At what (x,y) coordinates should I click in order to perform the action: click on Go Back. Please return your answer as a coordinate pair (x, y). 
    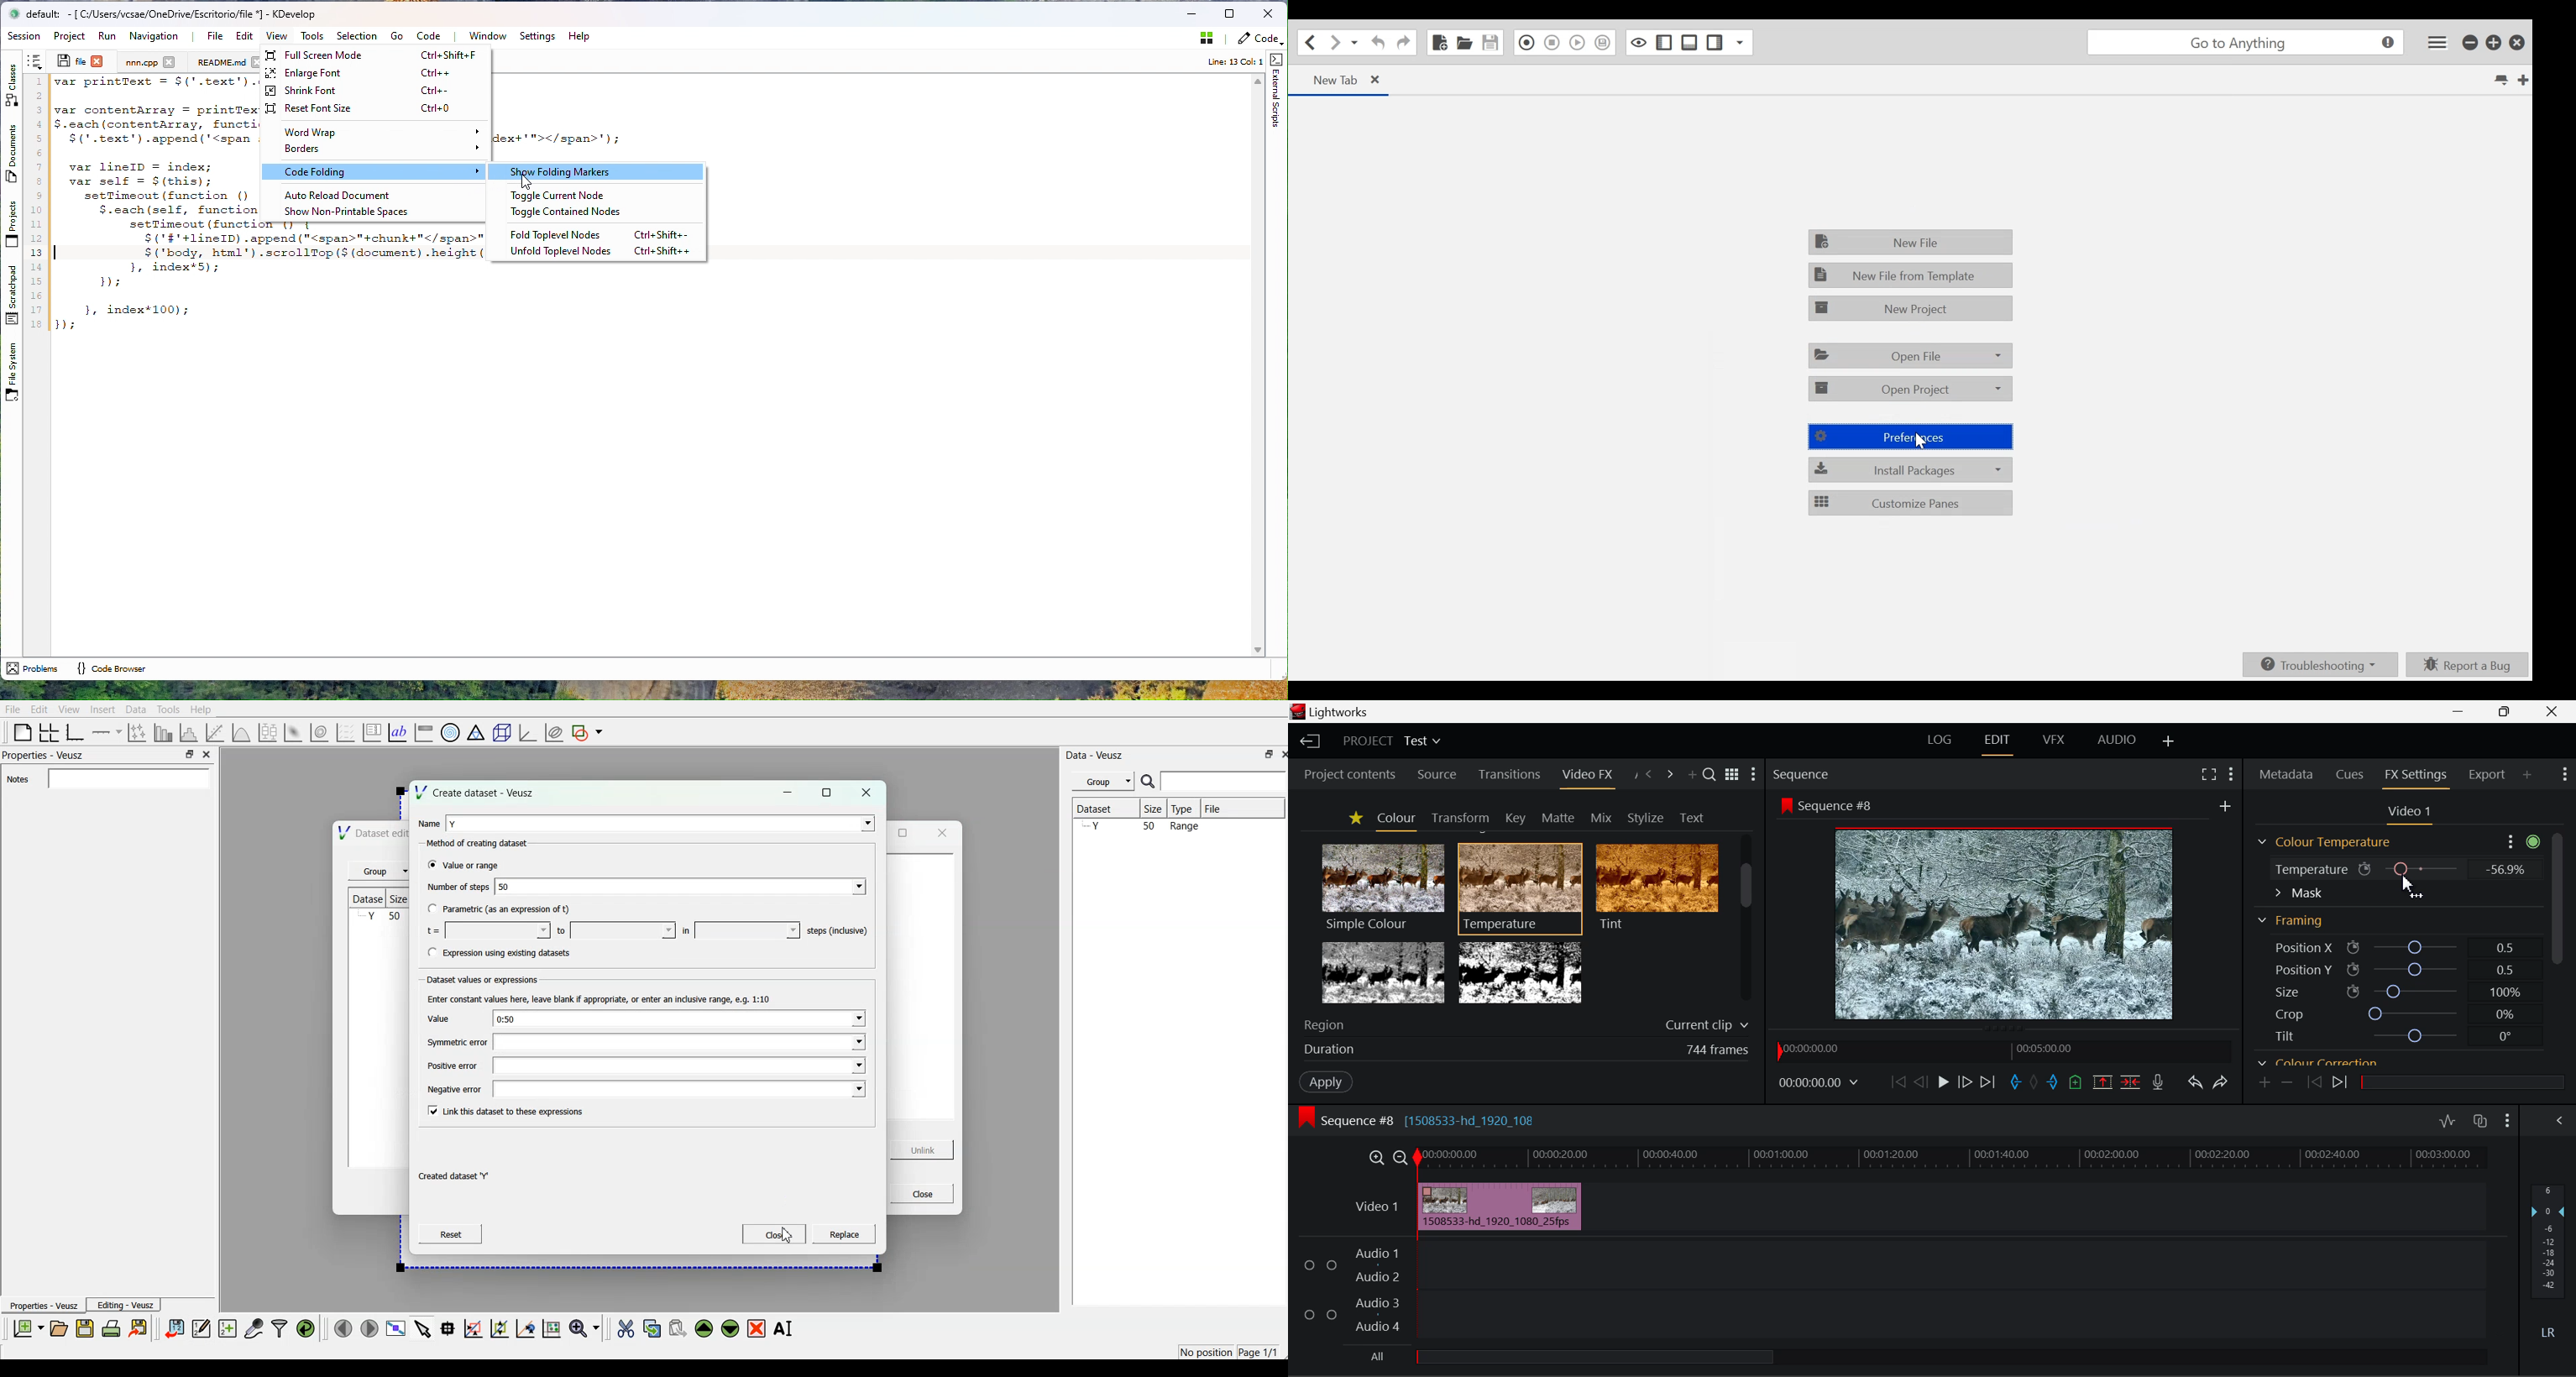
    Looking at the image, I should click on (1921, 1083).